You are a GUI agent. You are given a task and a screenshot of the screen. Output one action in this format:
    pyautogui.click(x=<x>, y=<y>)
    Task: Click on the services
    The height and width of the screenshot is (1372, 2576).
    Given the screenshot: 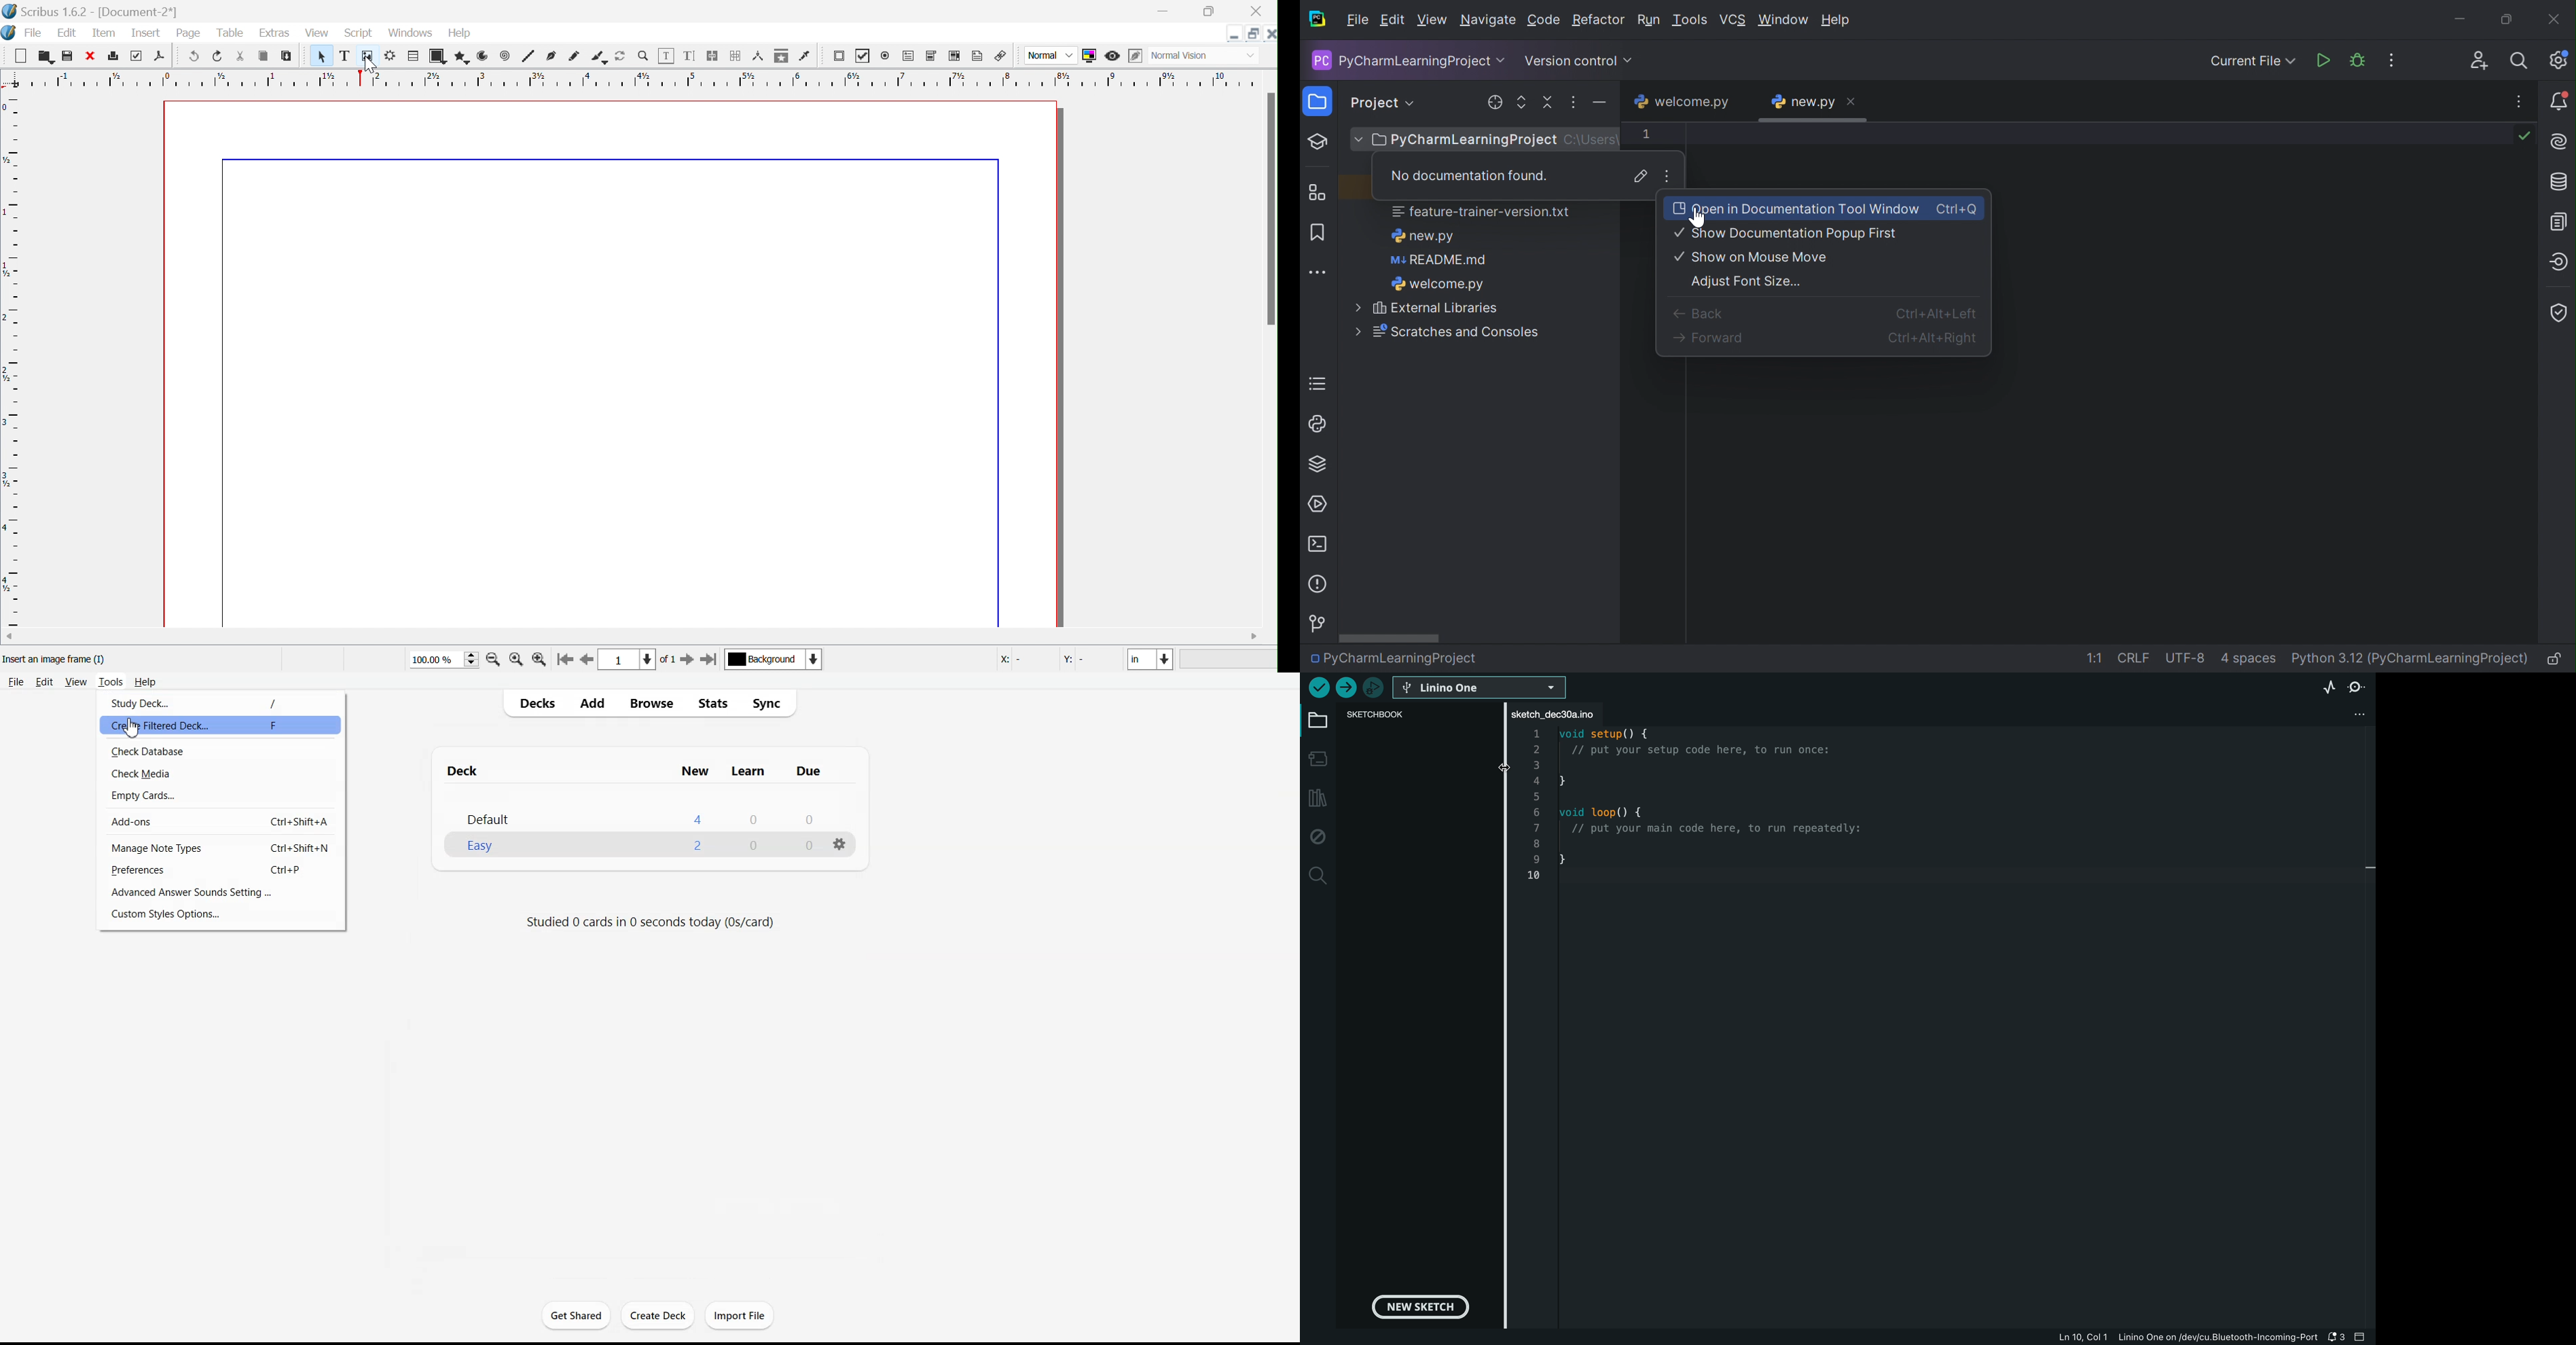 What is the action you would take?
    pyautogui.click(x=1321, y=503)
    